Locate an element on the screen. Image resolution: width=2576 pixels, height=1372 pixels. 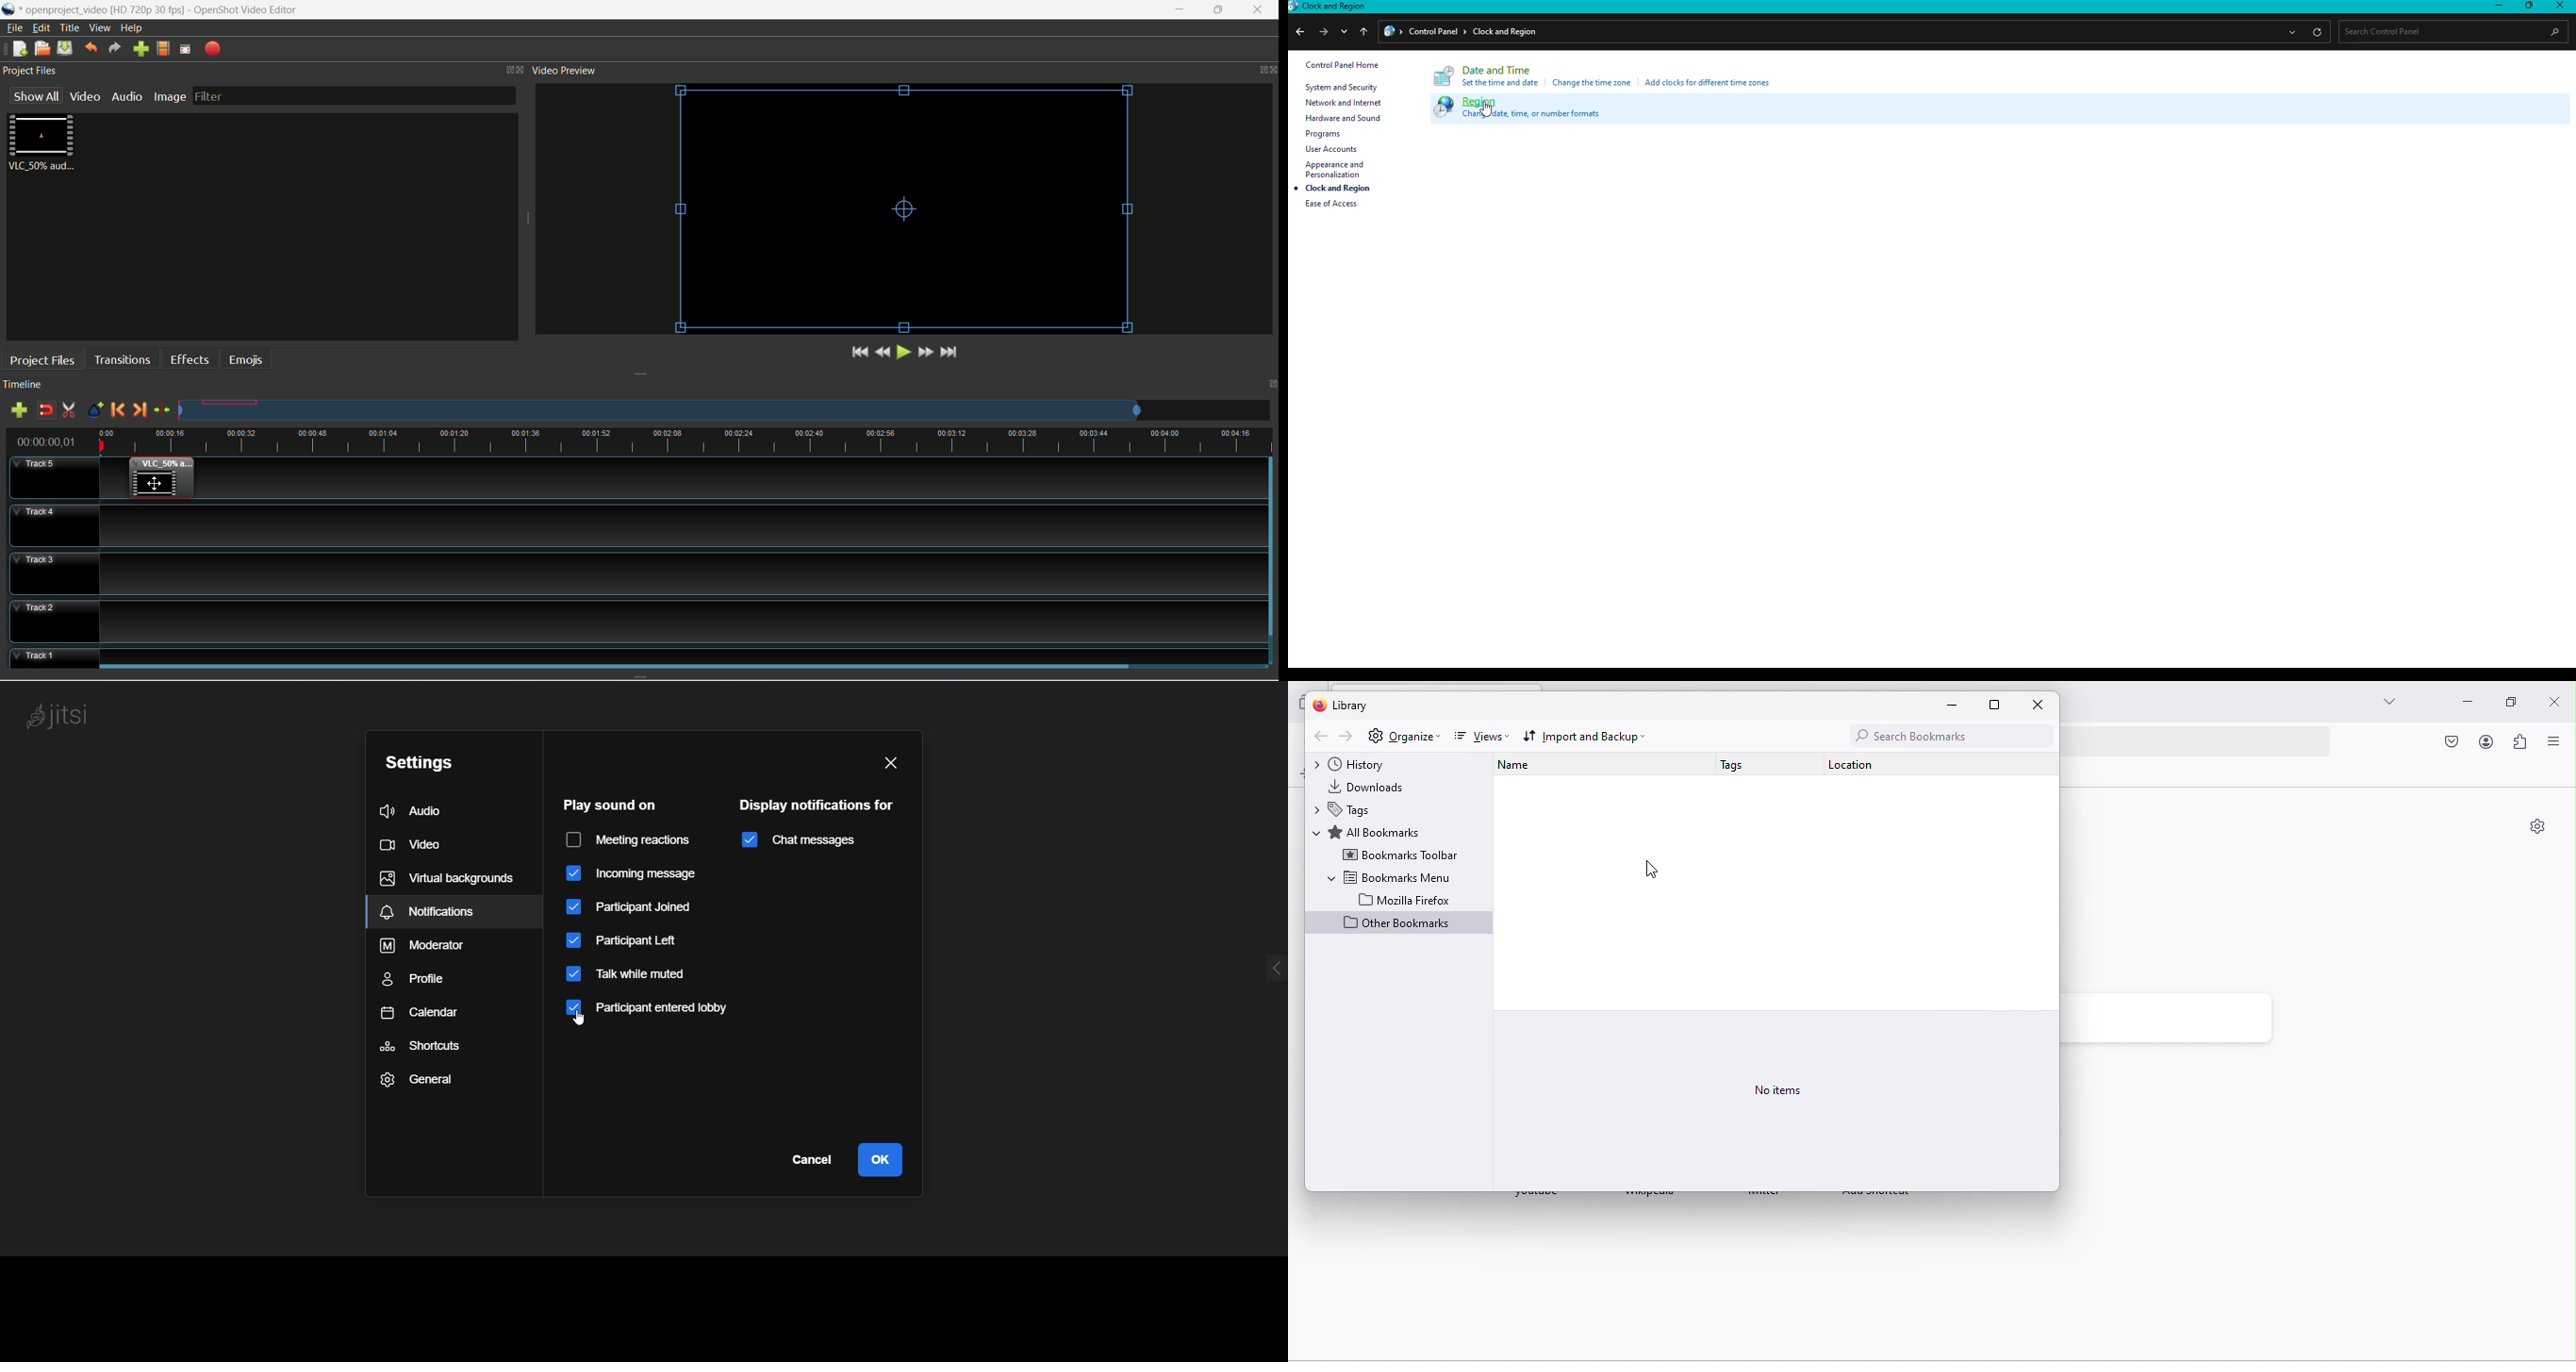
talk while muted is located at coordinates (633, 975).